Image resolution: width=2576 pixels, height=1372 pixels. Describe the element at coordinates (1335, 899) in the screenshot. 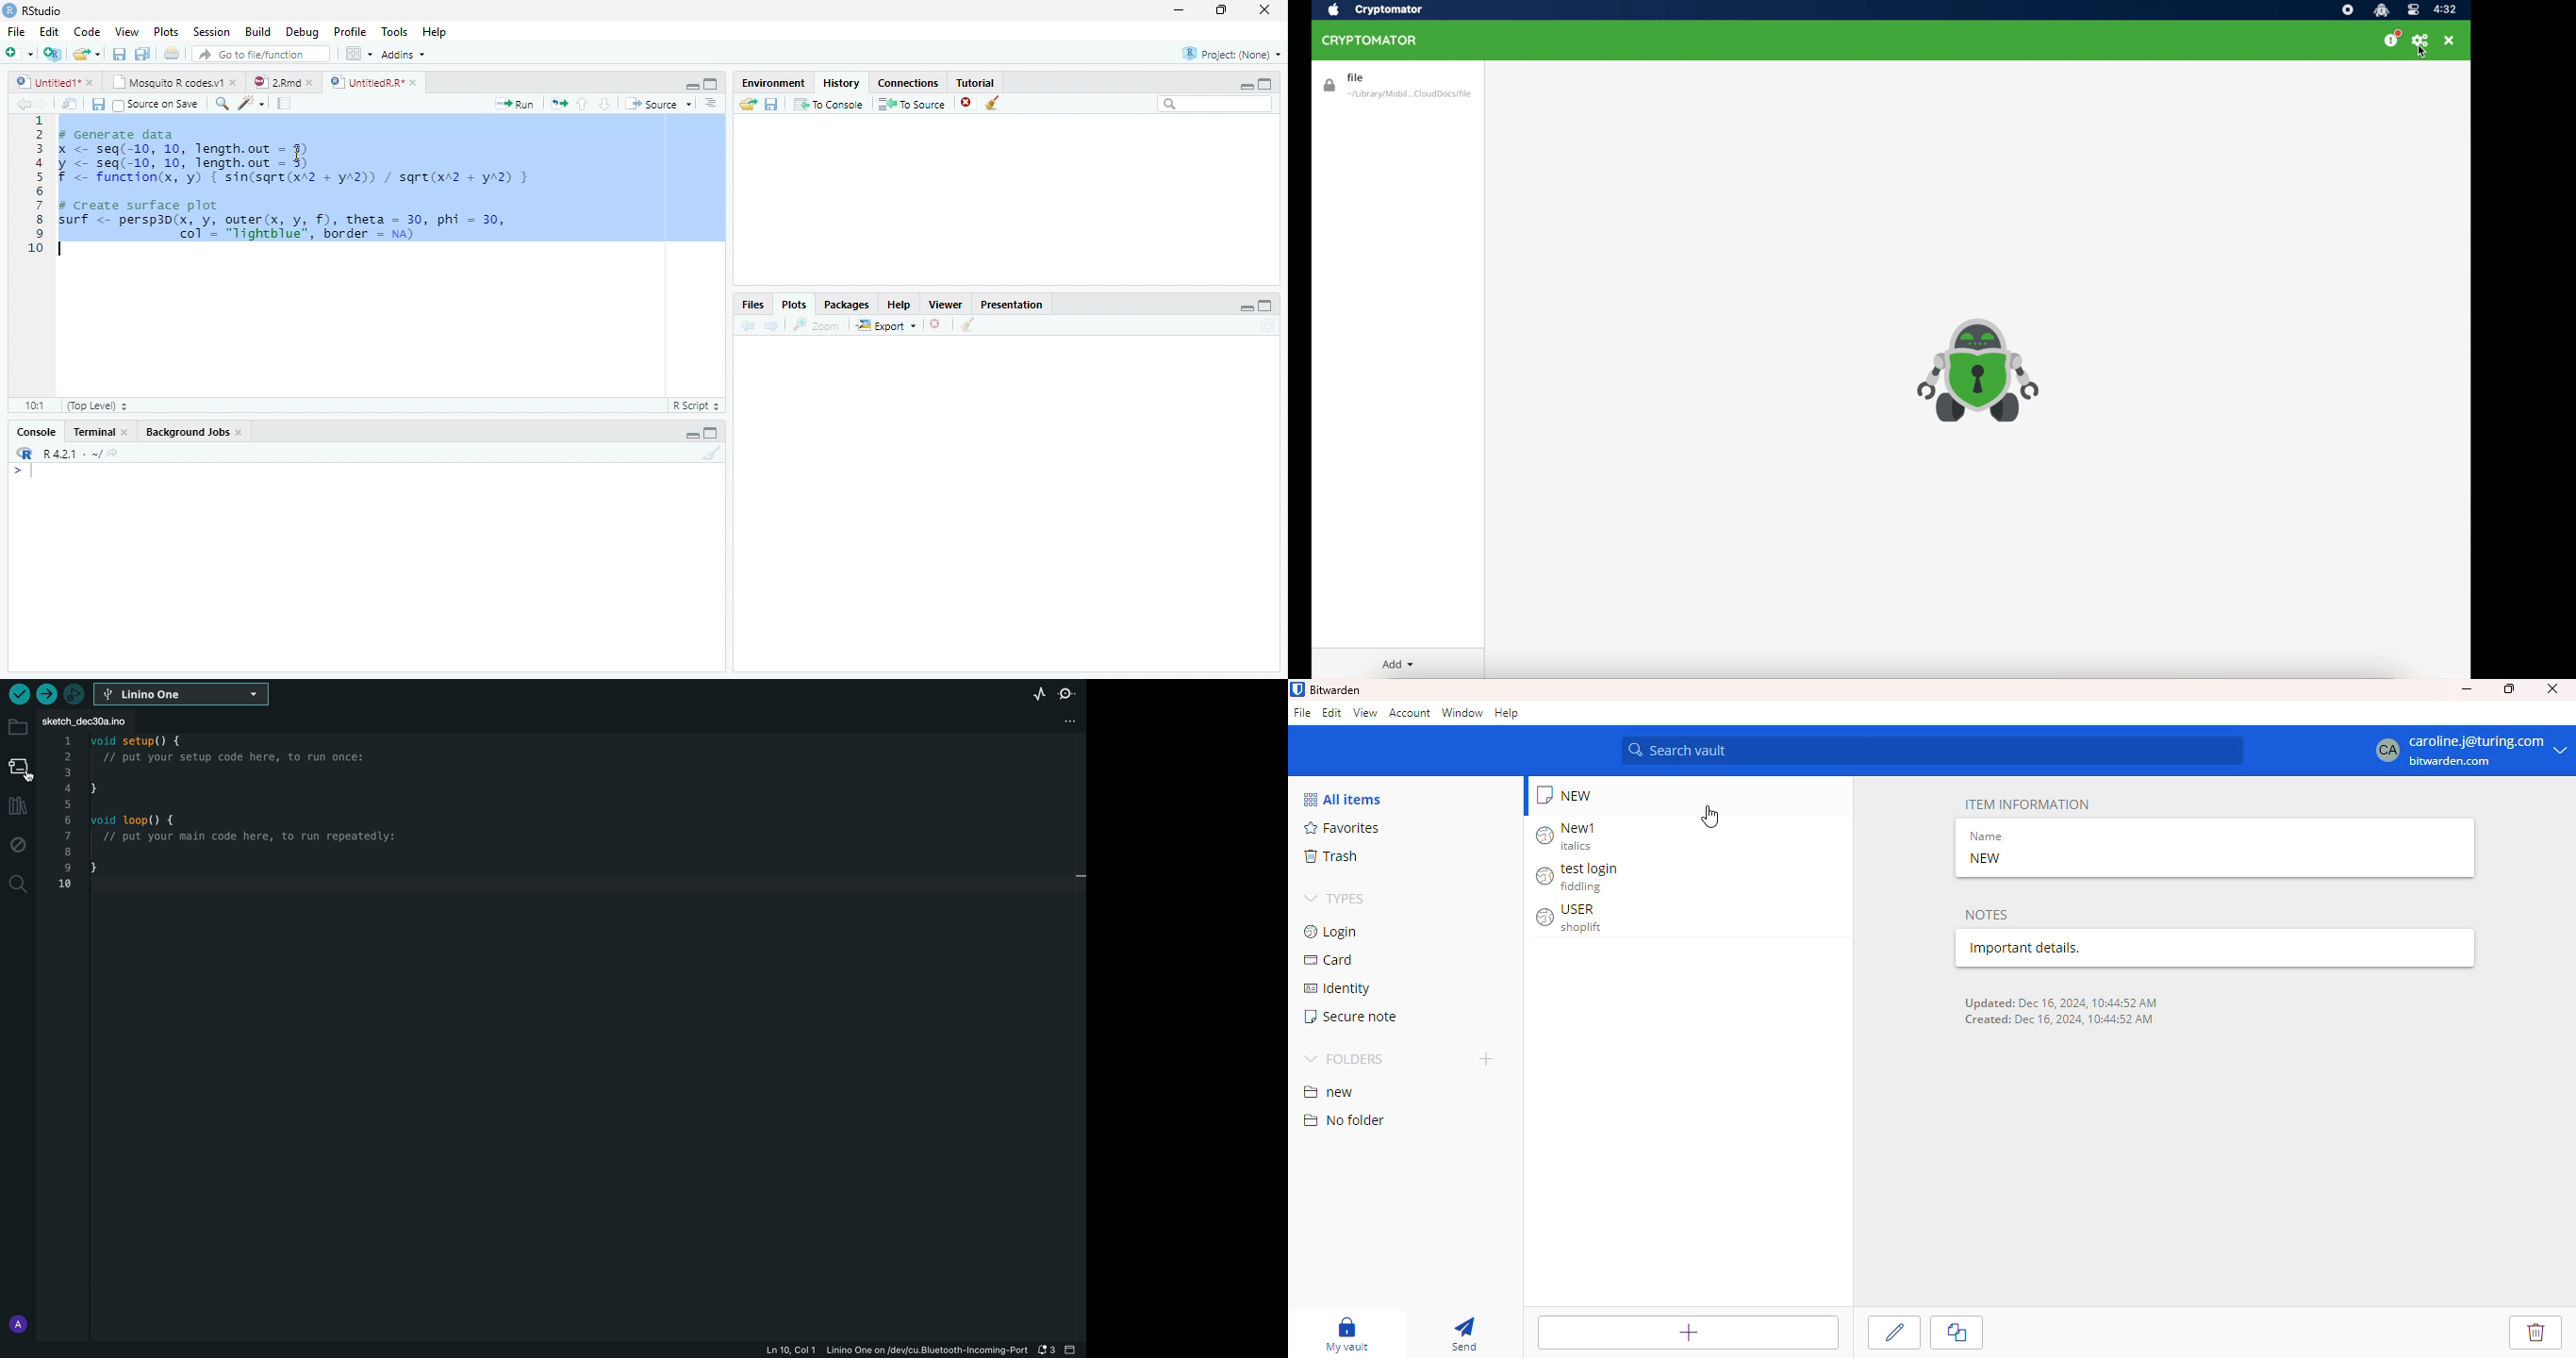

I see `types` at that location.